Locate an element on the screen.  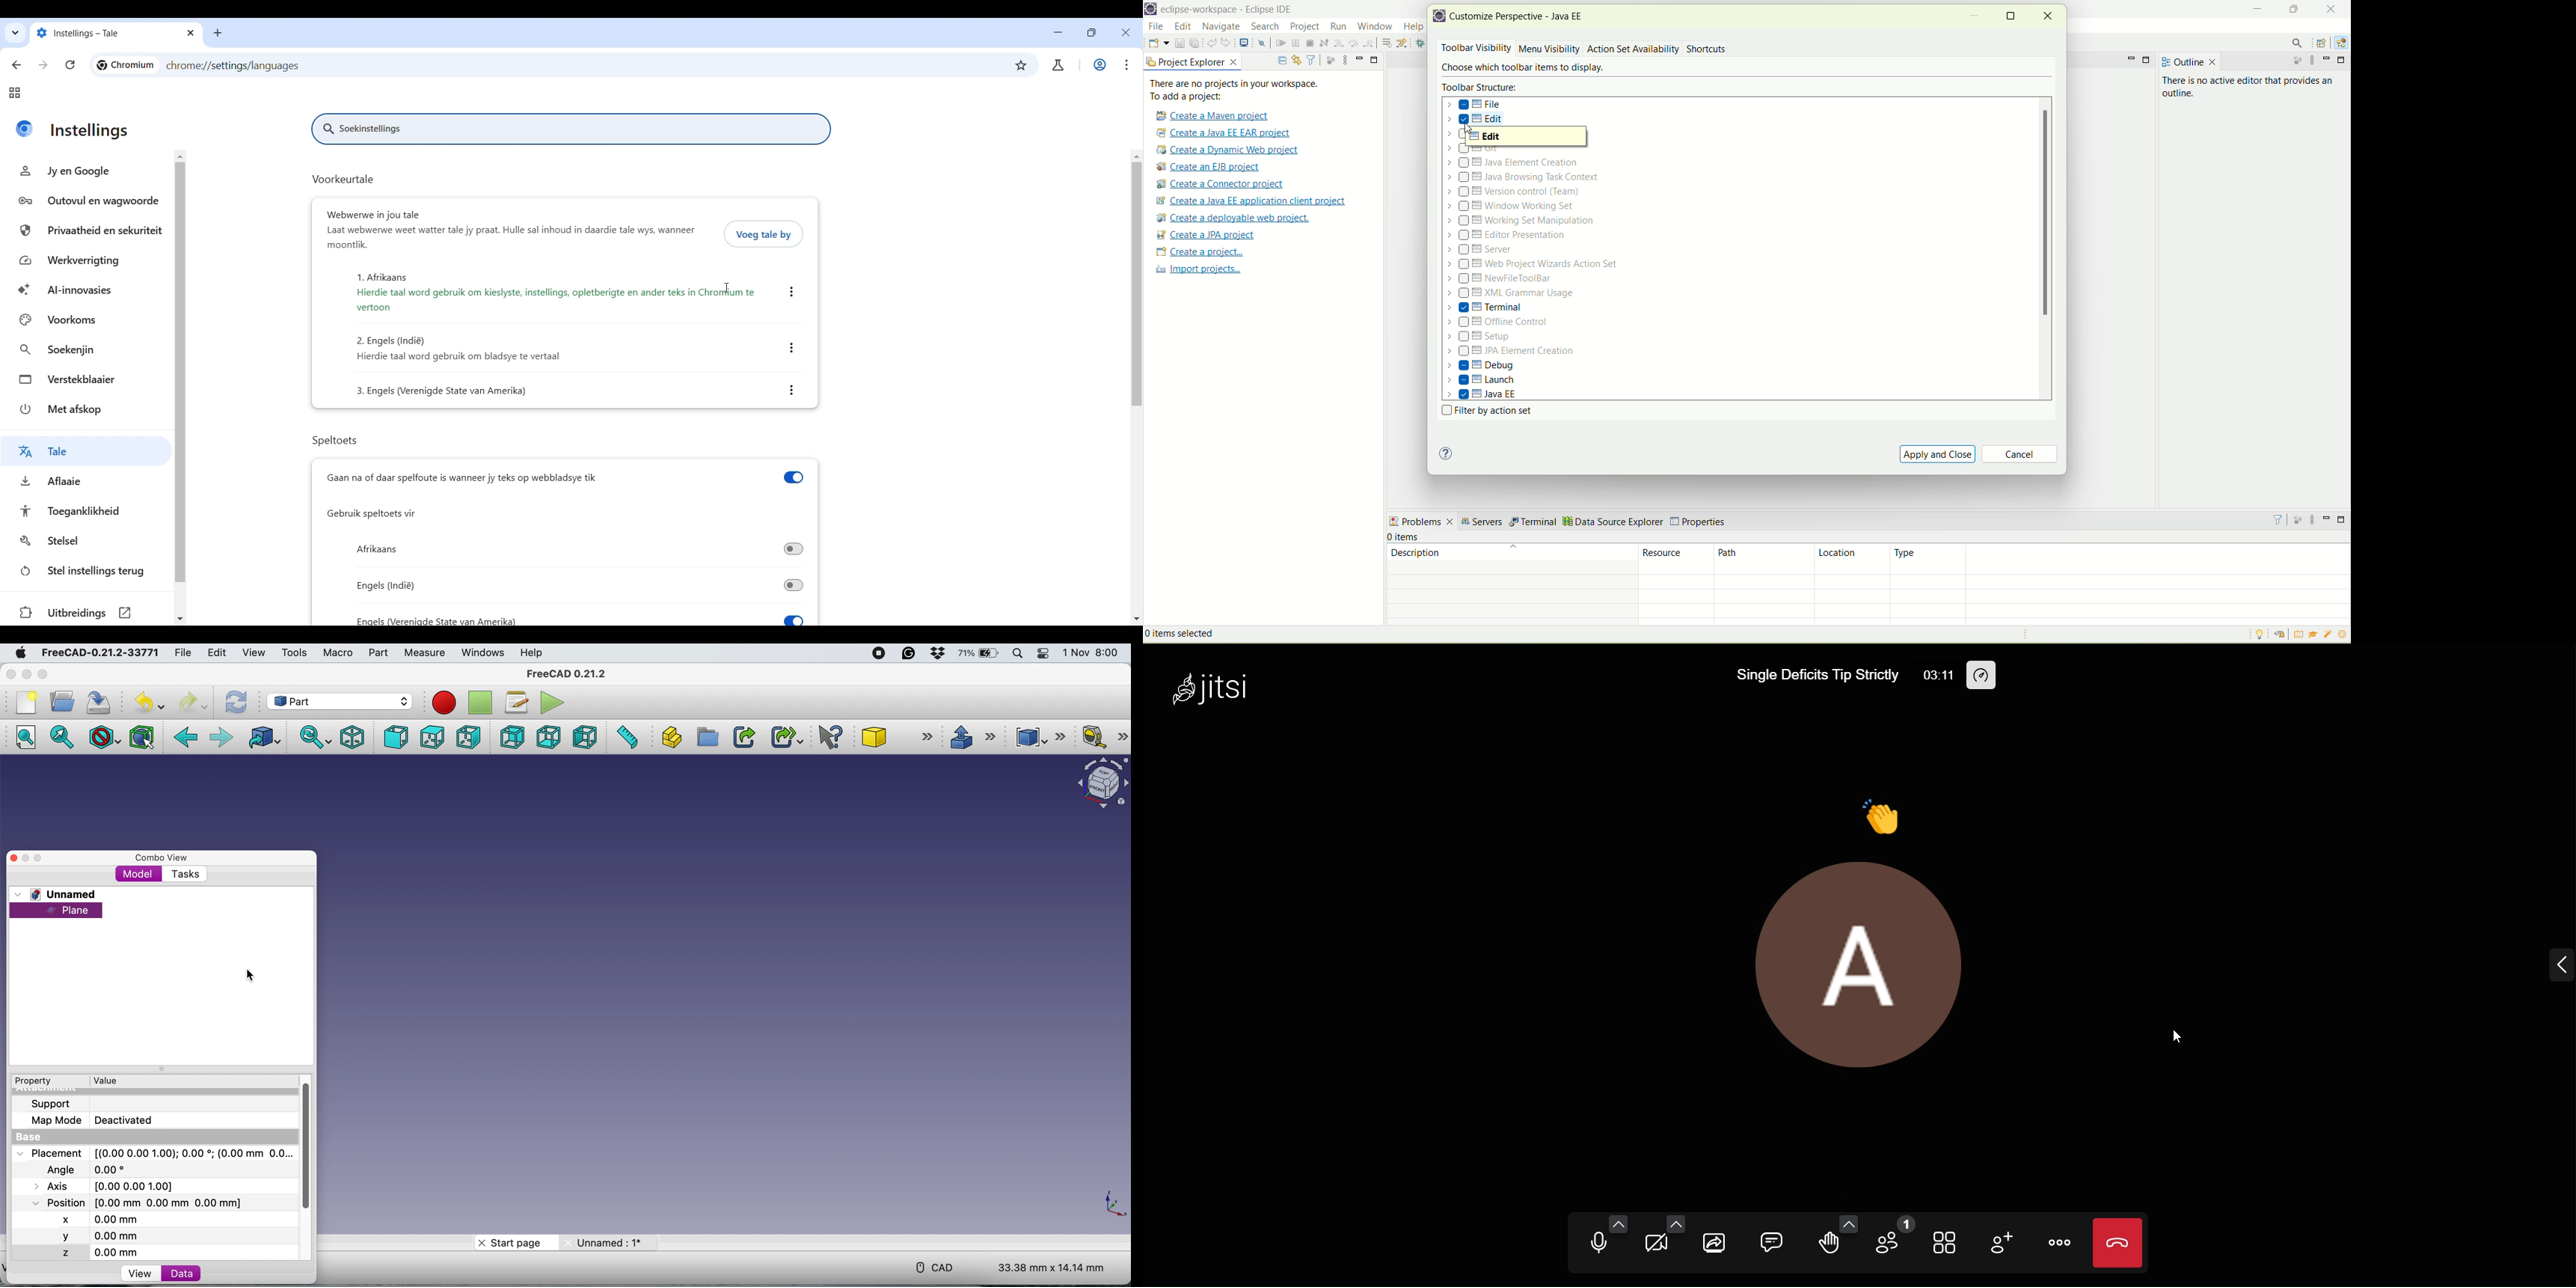
rear is located at coordinates (512, 736).